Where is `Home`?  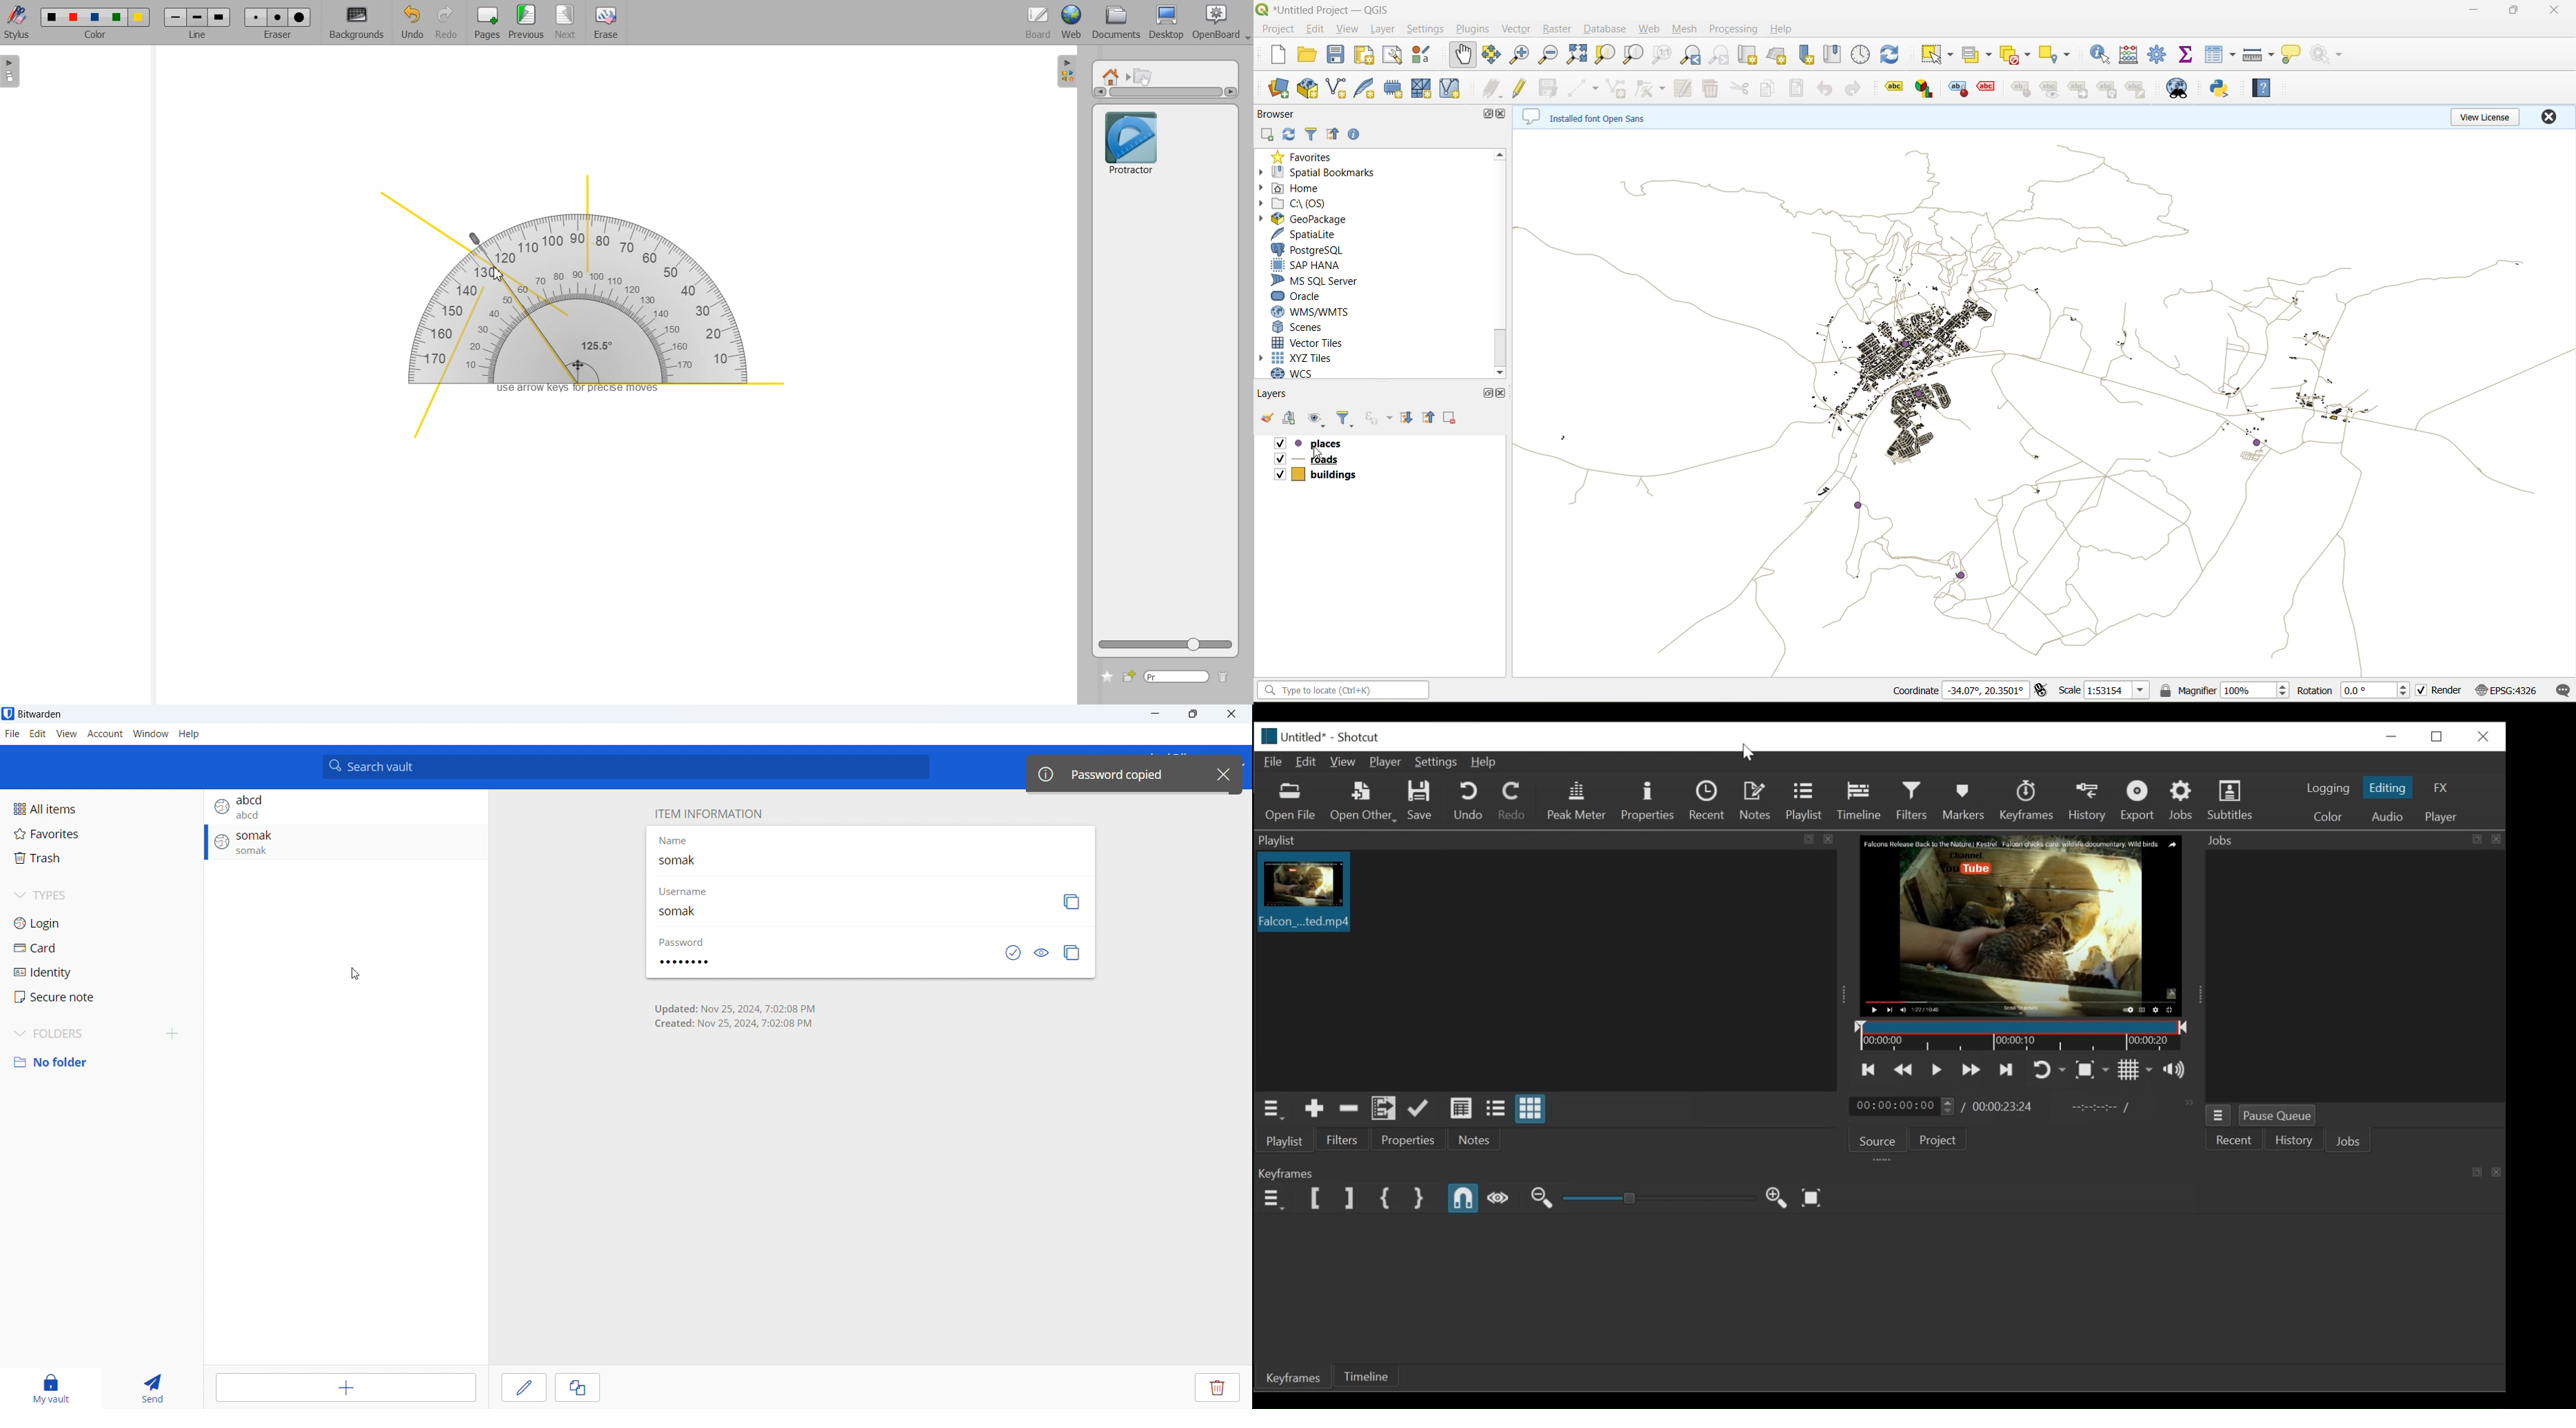 Home is located at coordinates (1113, 76).